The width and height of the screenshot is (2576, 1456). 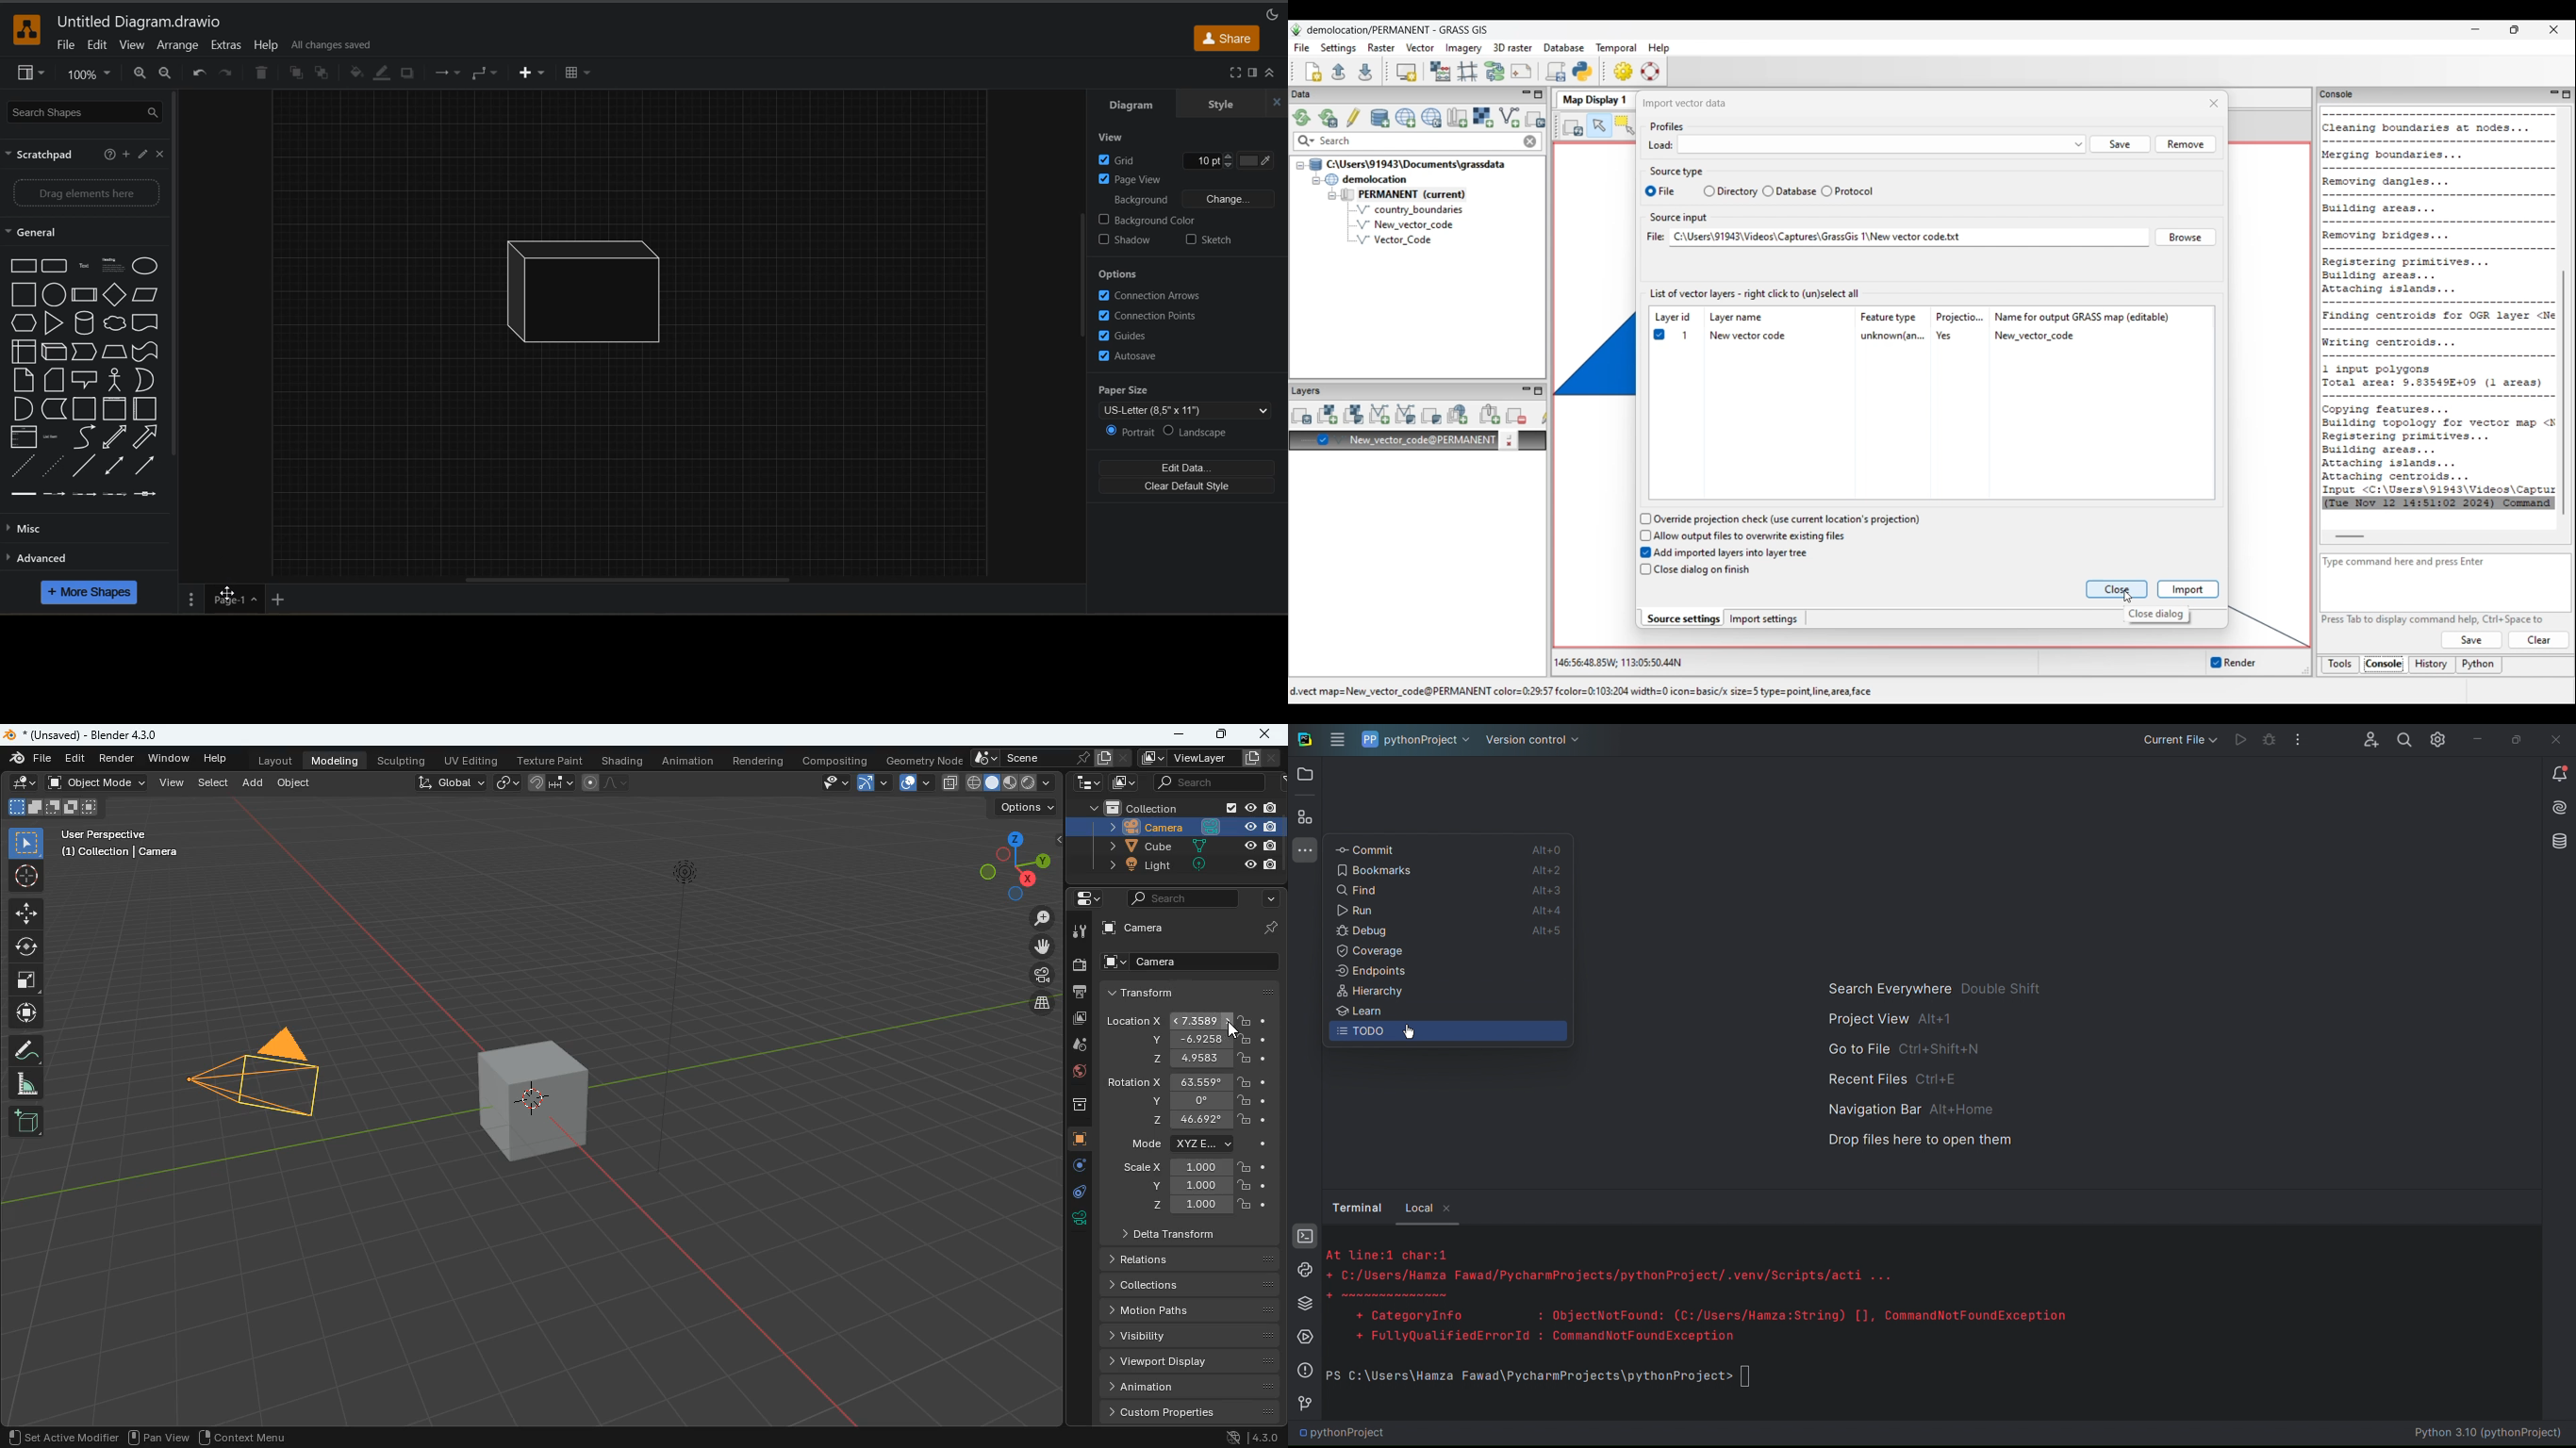 What do you see at coordinates (1193, 219) in the screenshot?
I see `background color` at bounding box center [1193, 219].